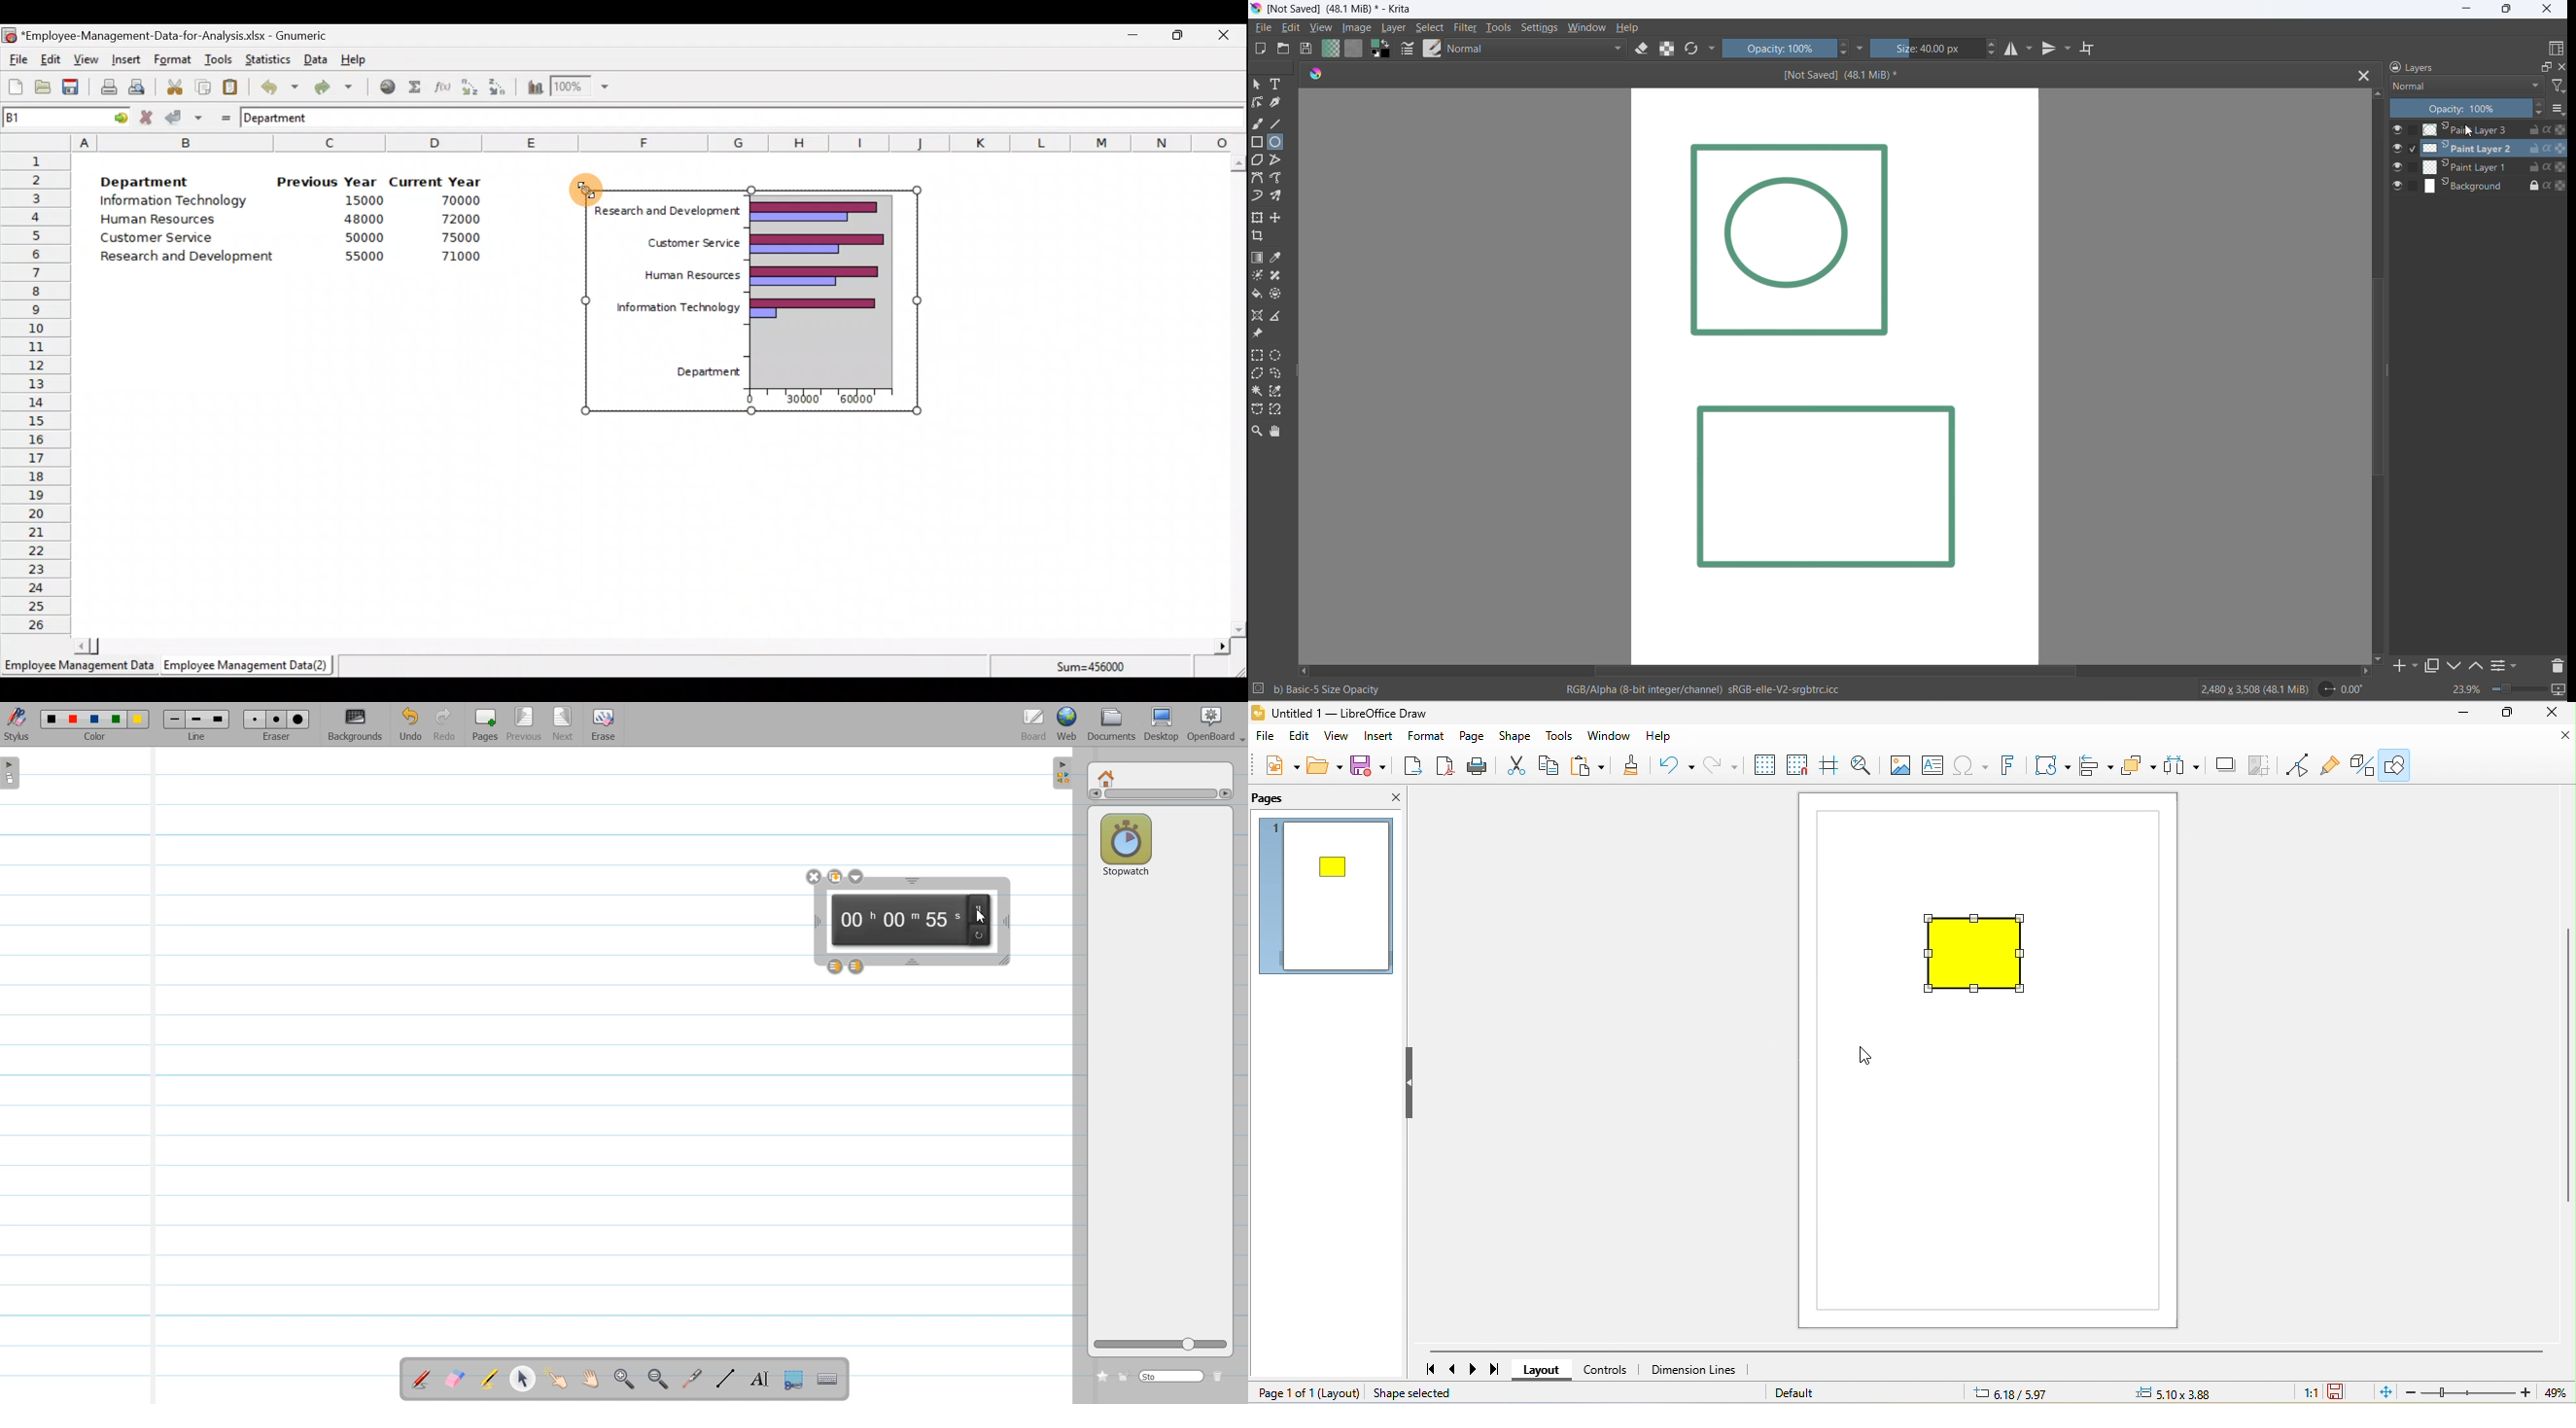 This screenshot has width=2576, height=1428. I want to click on paint layer 1, so click(2466, 148).